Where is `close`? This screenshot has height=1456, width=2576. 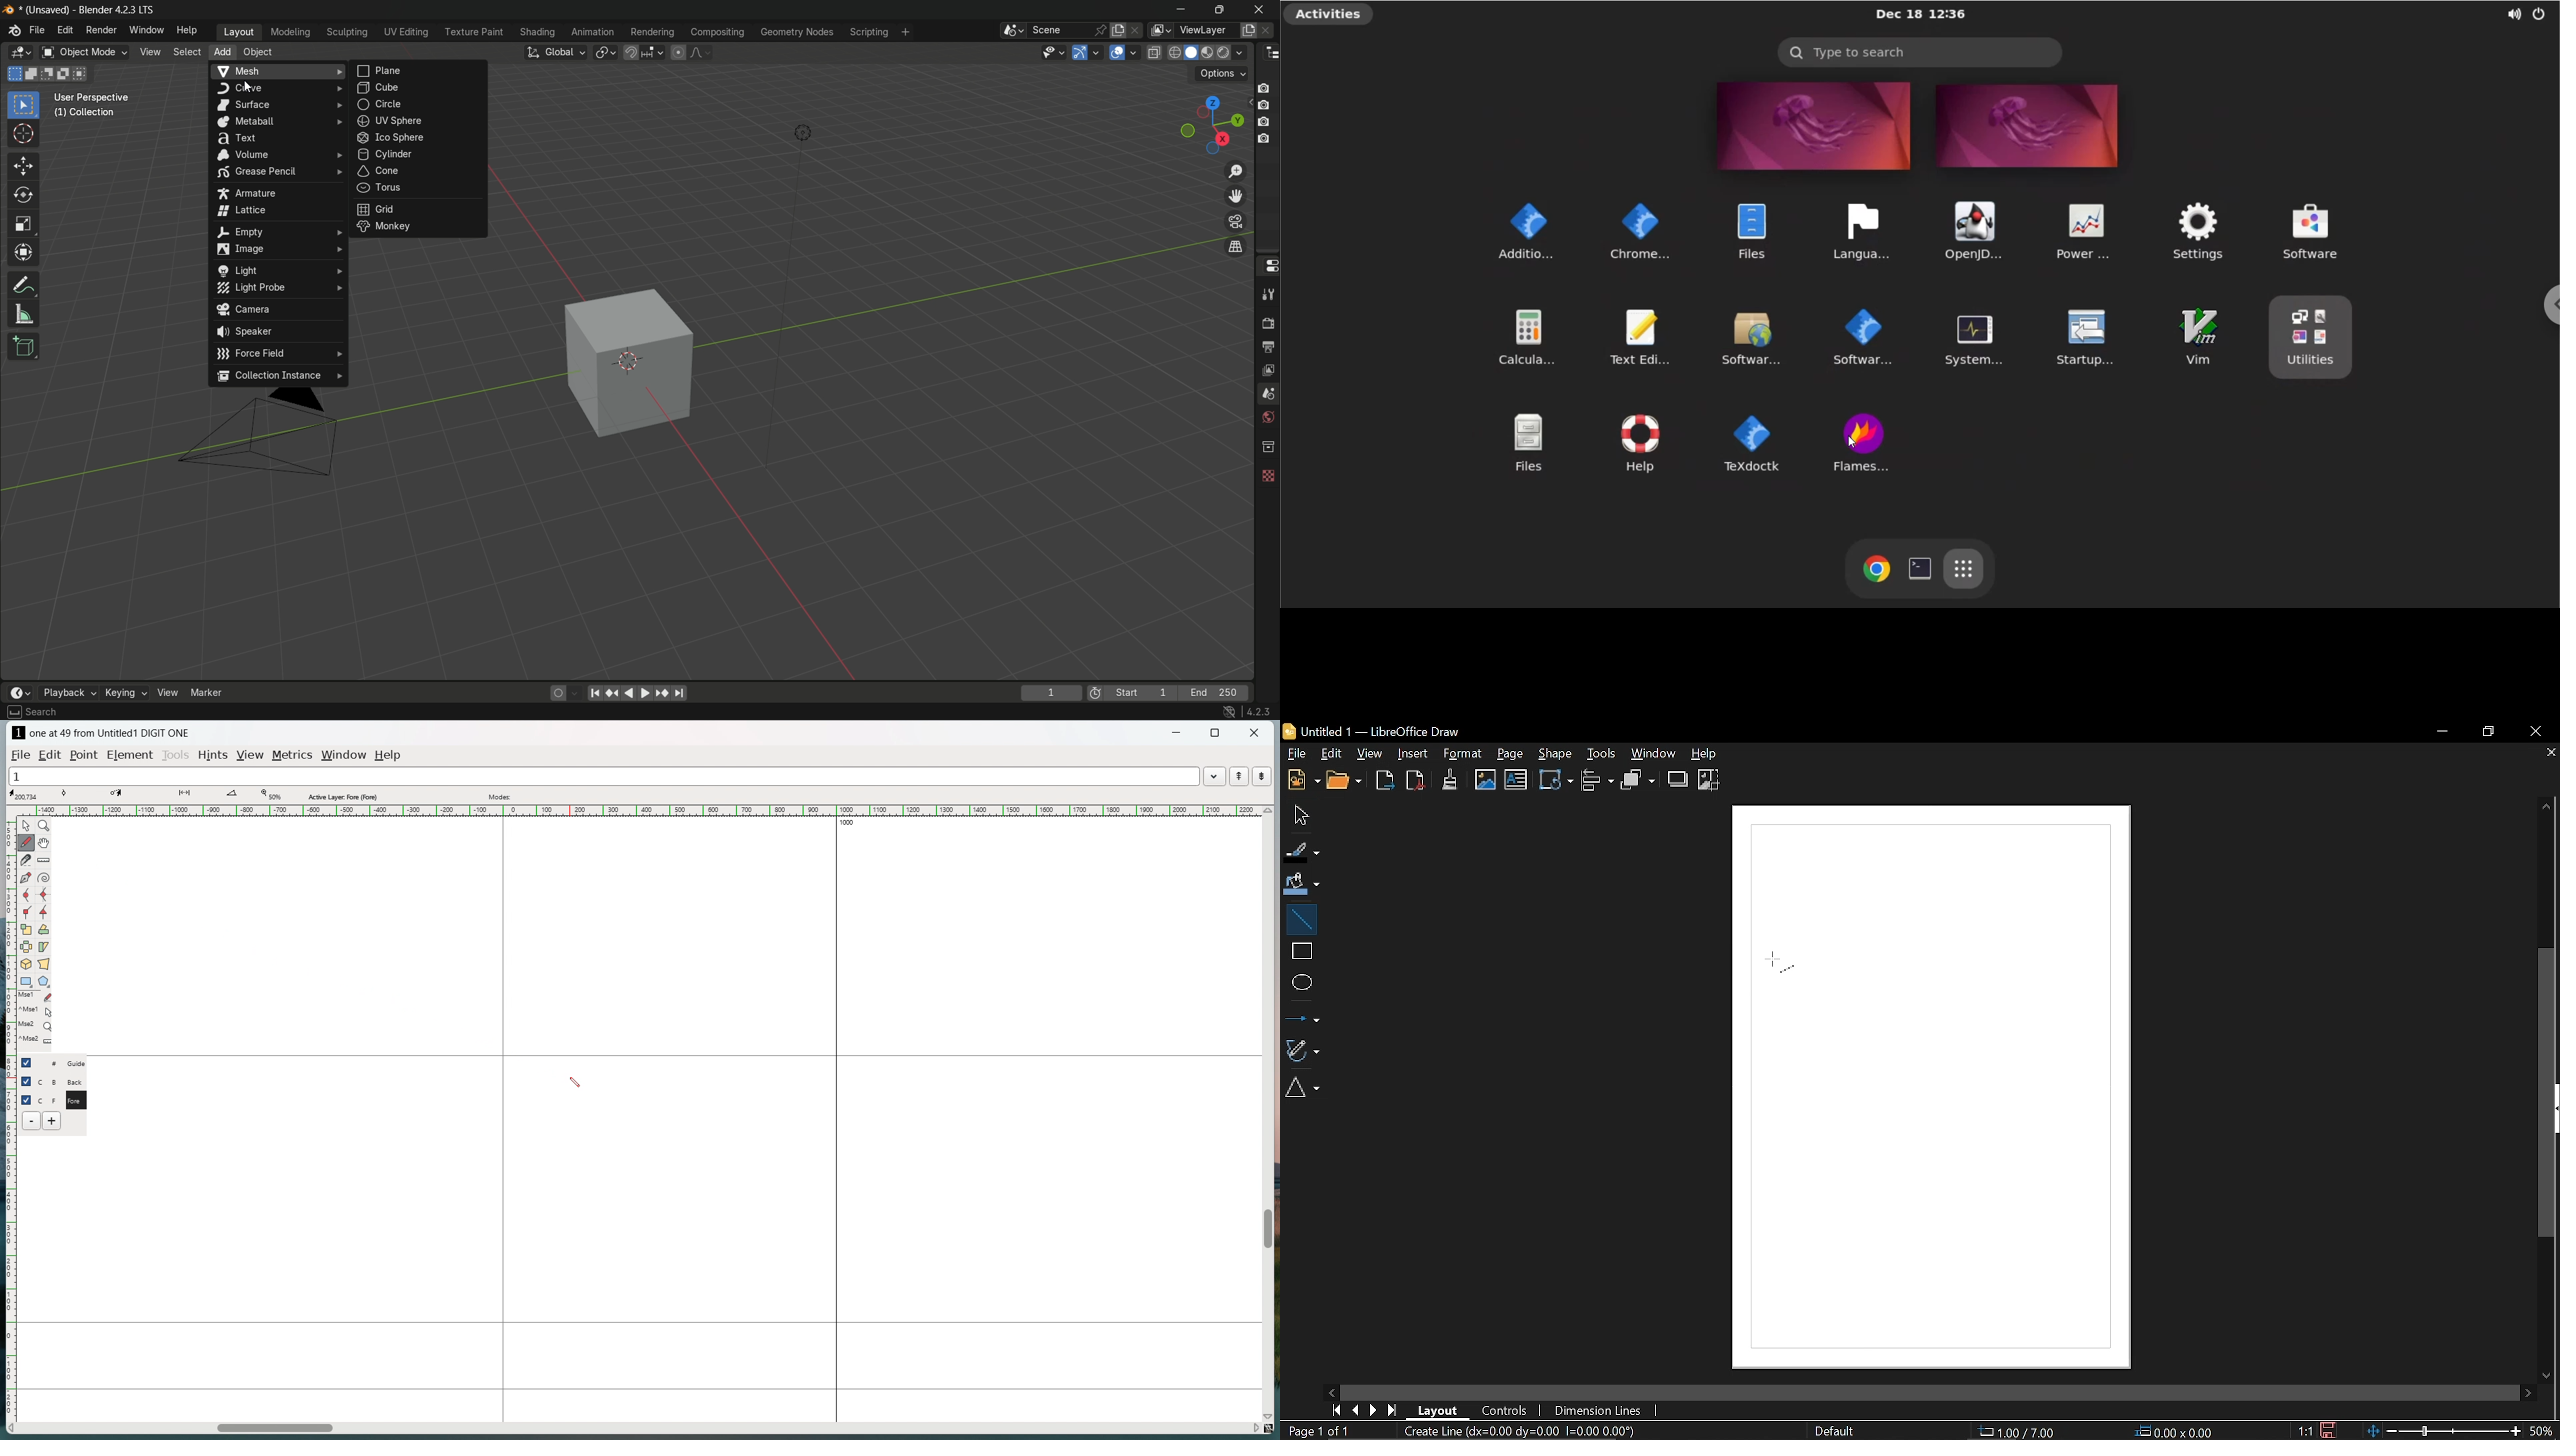 close is located at coordinates (1254, 733).